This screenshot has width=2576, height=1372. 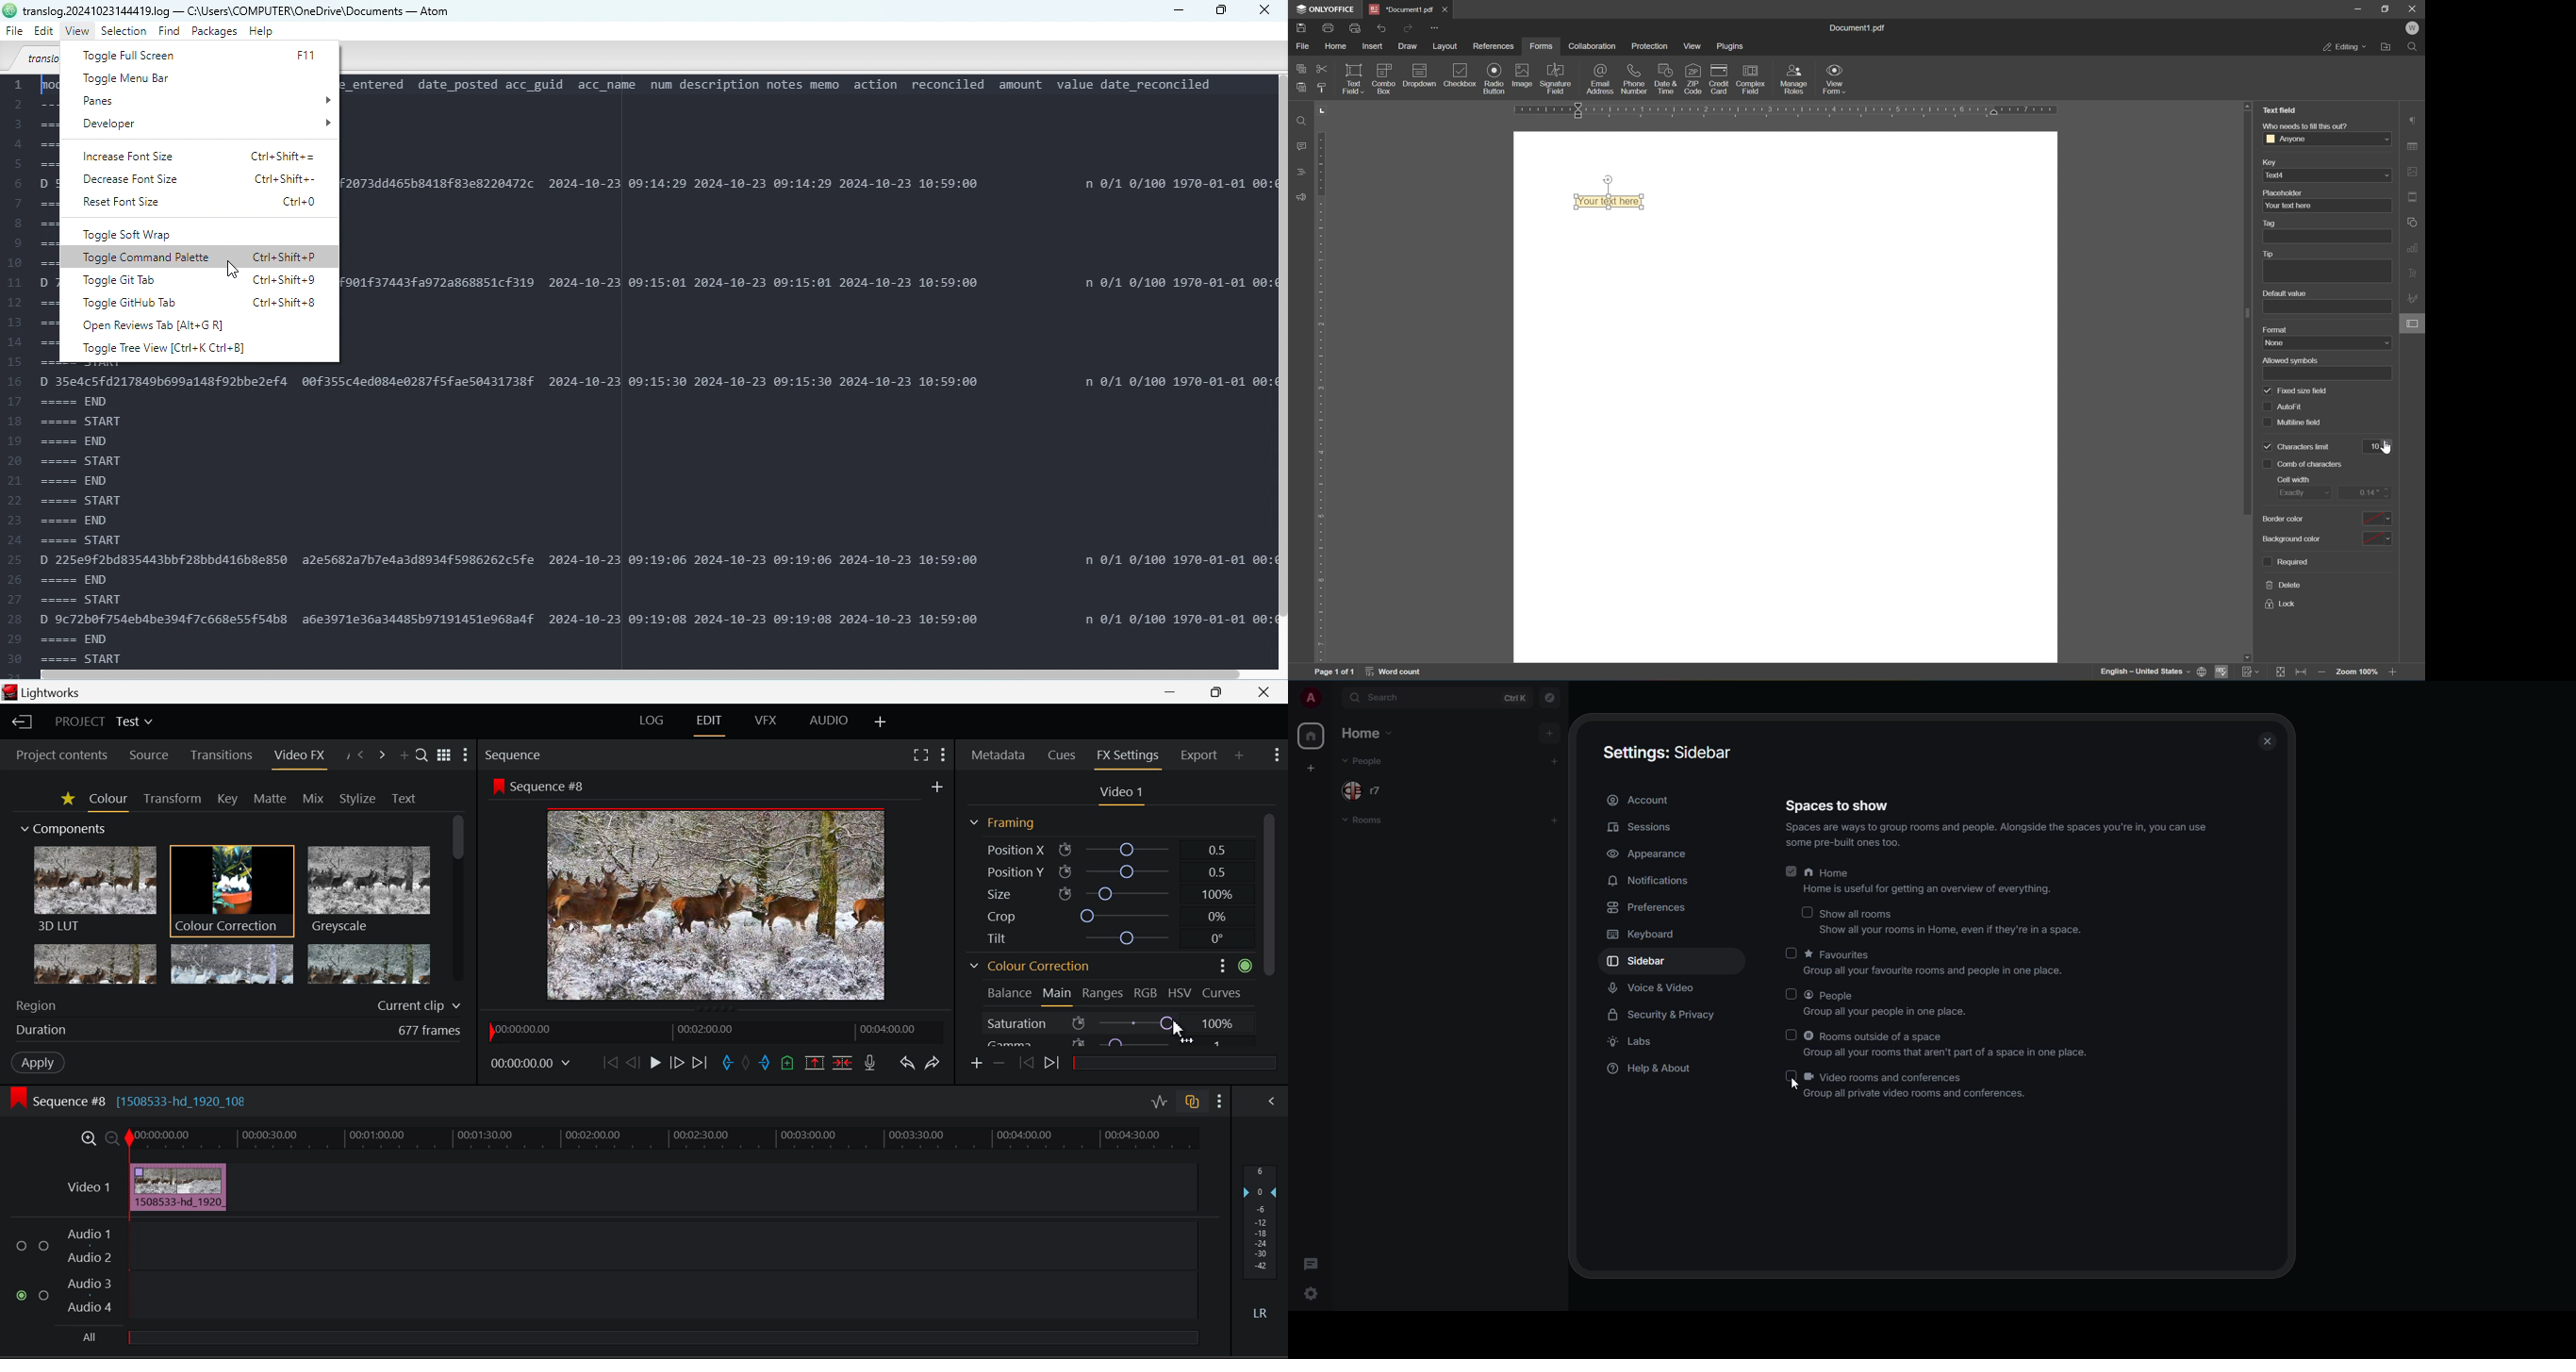 What do you see at coordinates (314, 798) in the screenshot?
I see `Mix` at bounding box center [314, 798].